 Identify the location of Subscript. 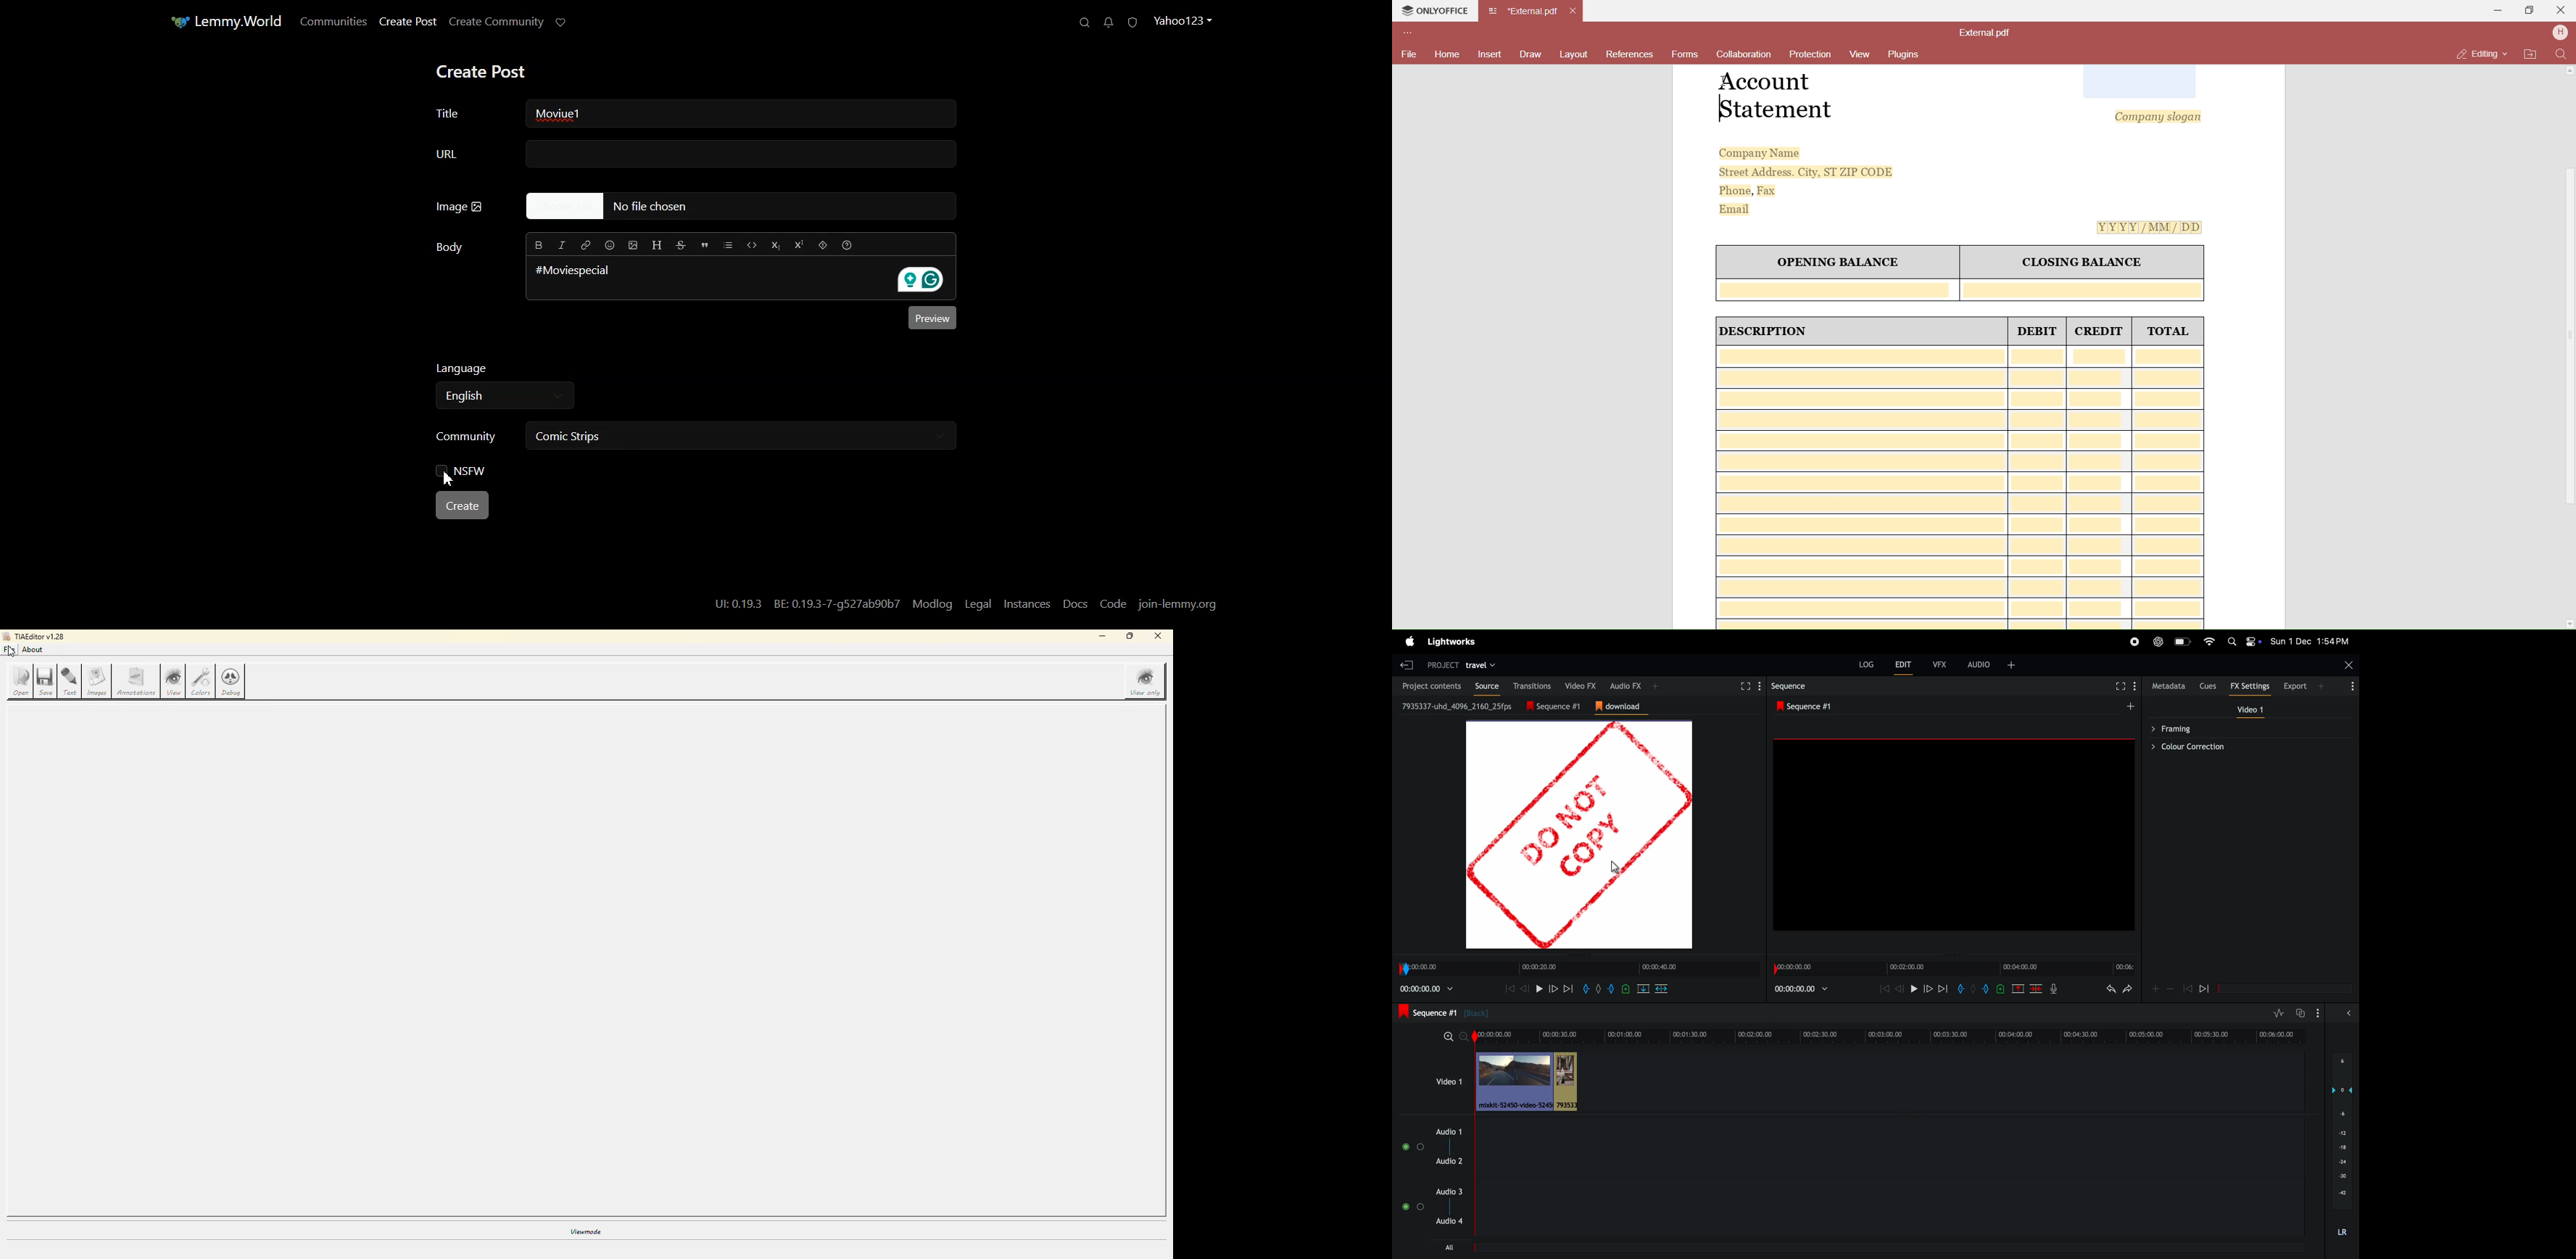
(779, 244).